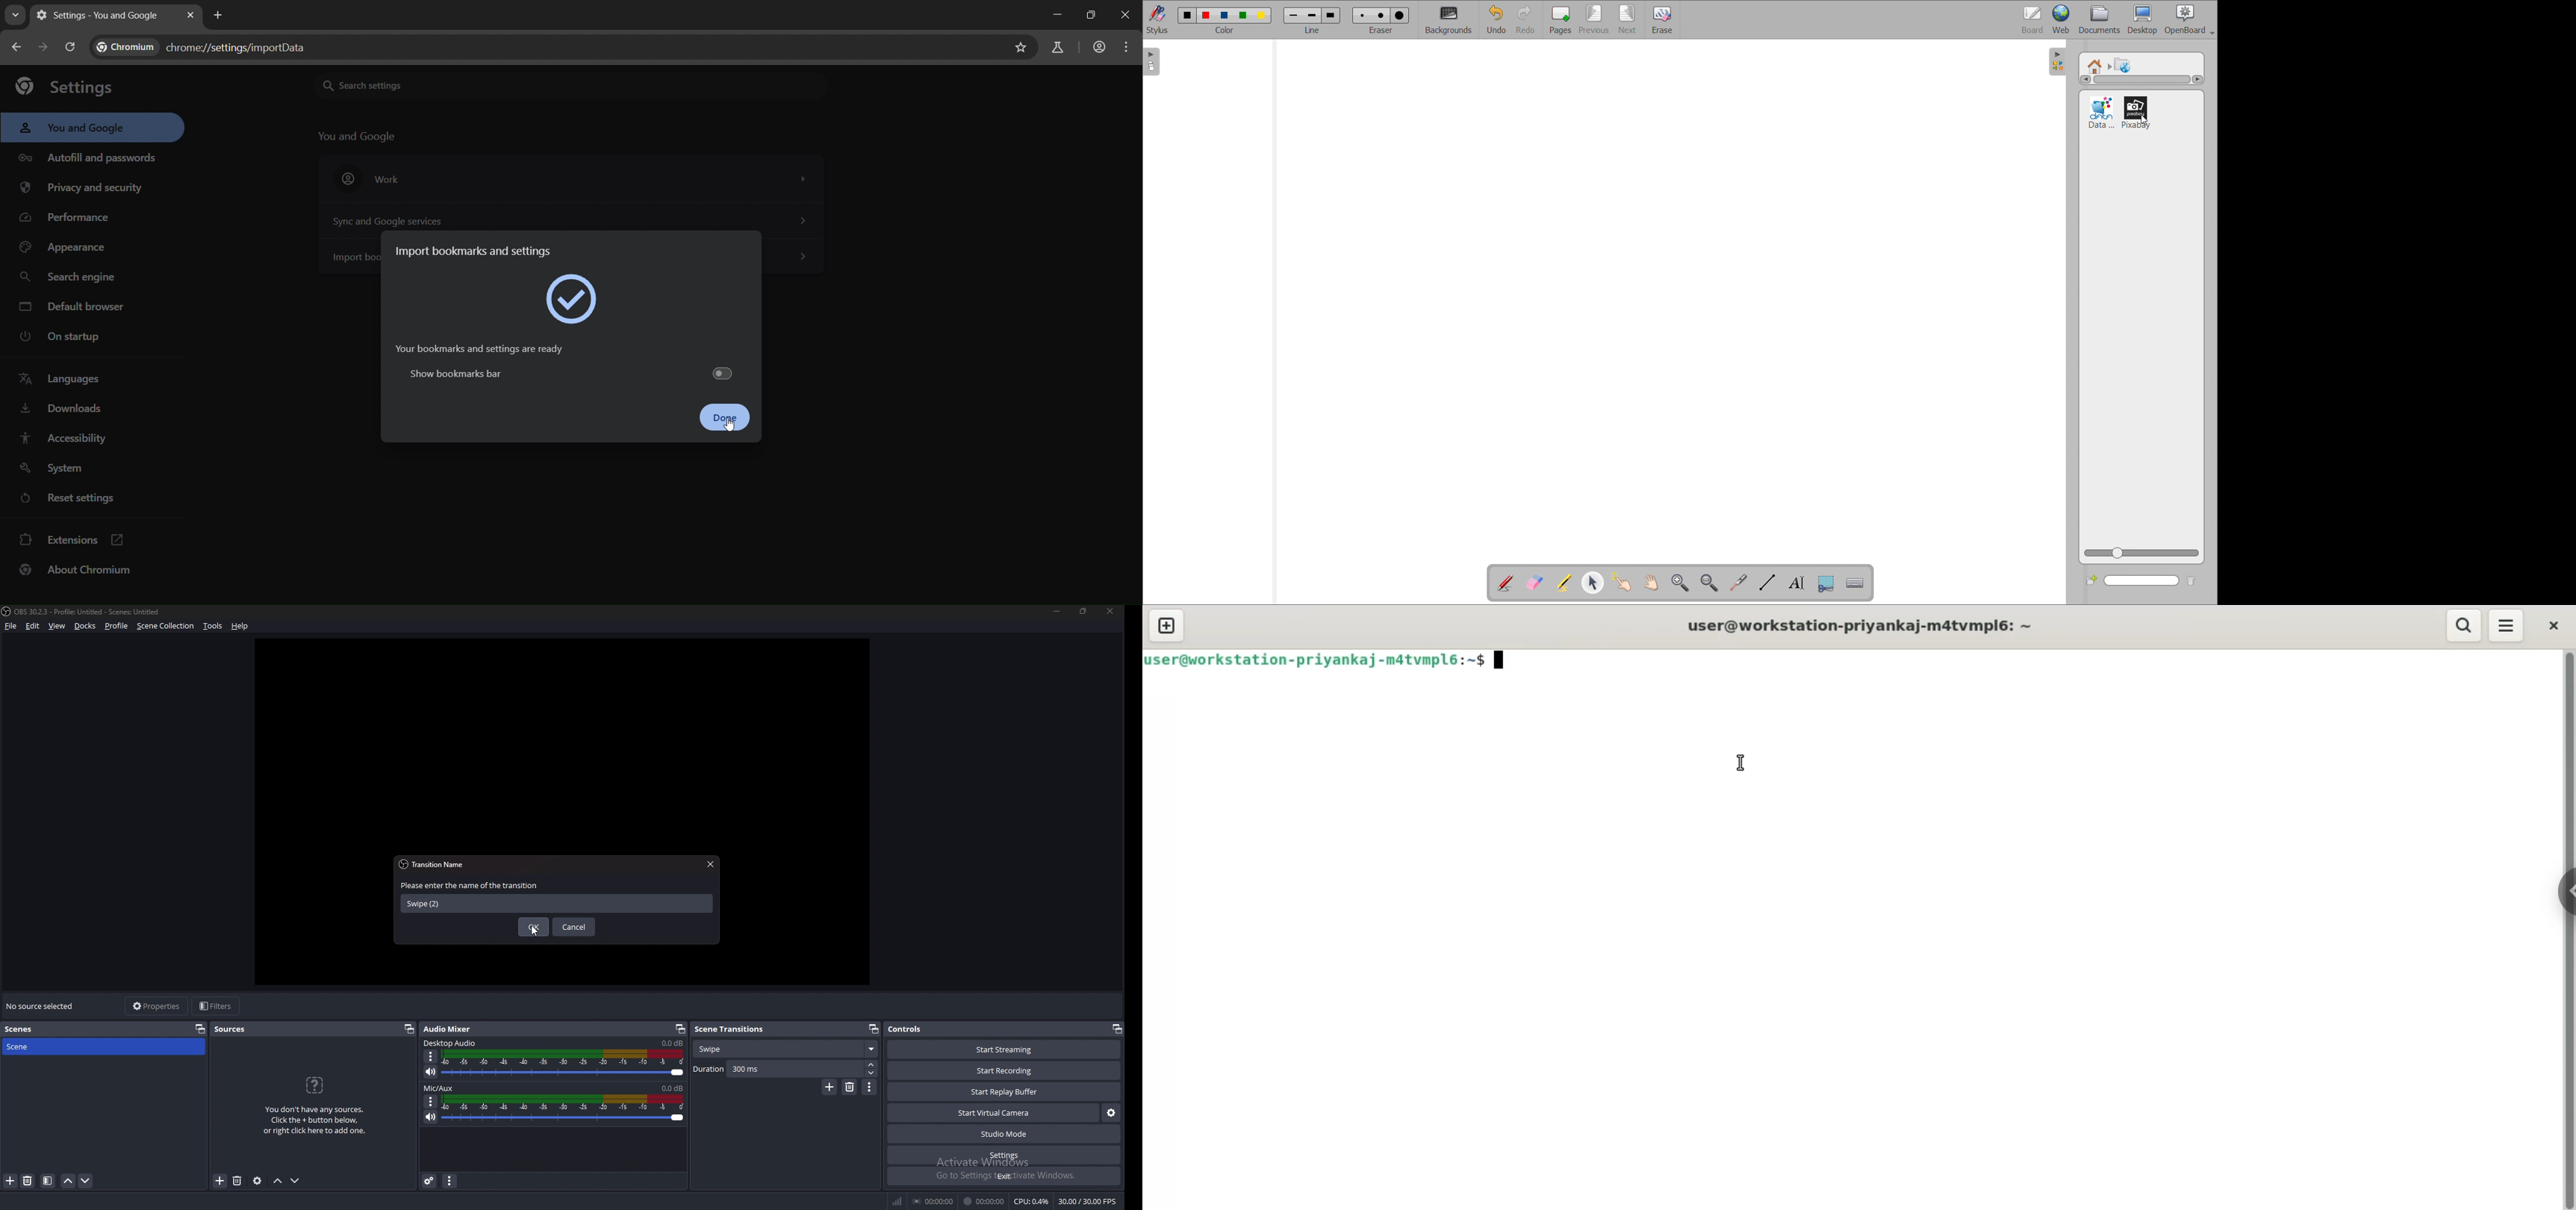 The height and width of the screenshot is (1232, 2576). Describe the element at coordinates (207, 48) in the screenshot. I see `search panel` at that location.